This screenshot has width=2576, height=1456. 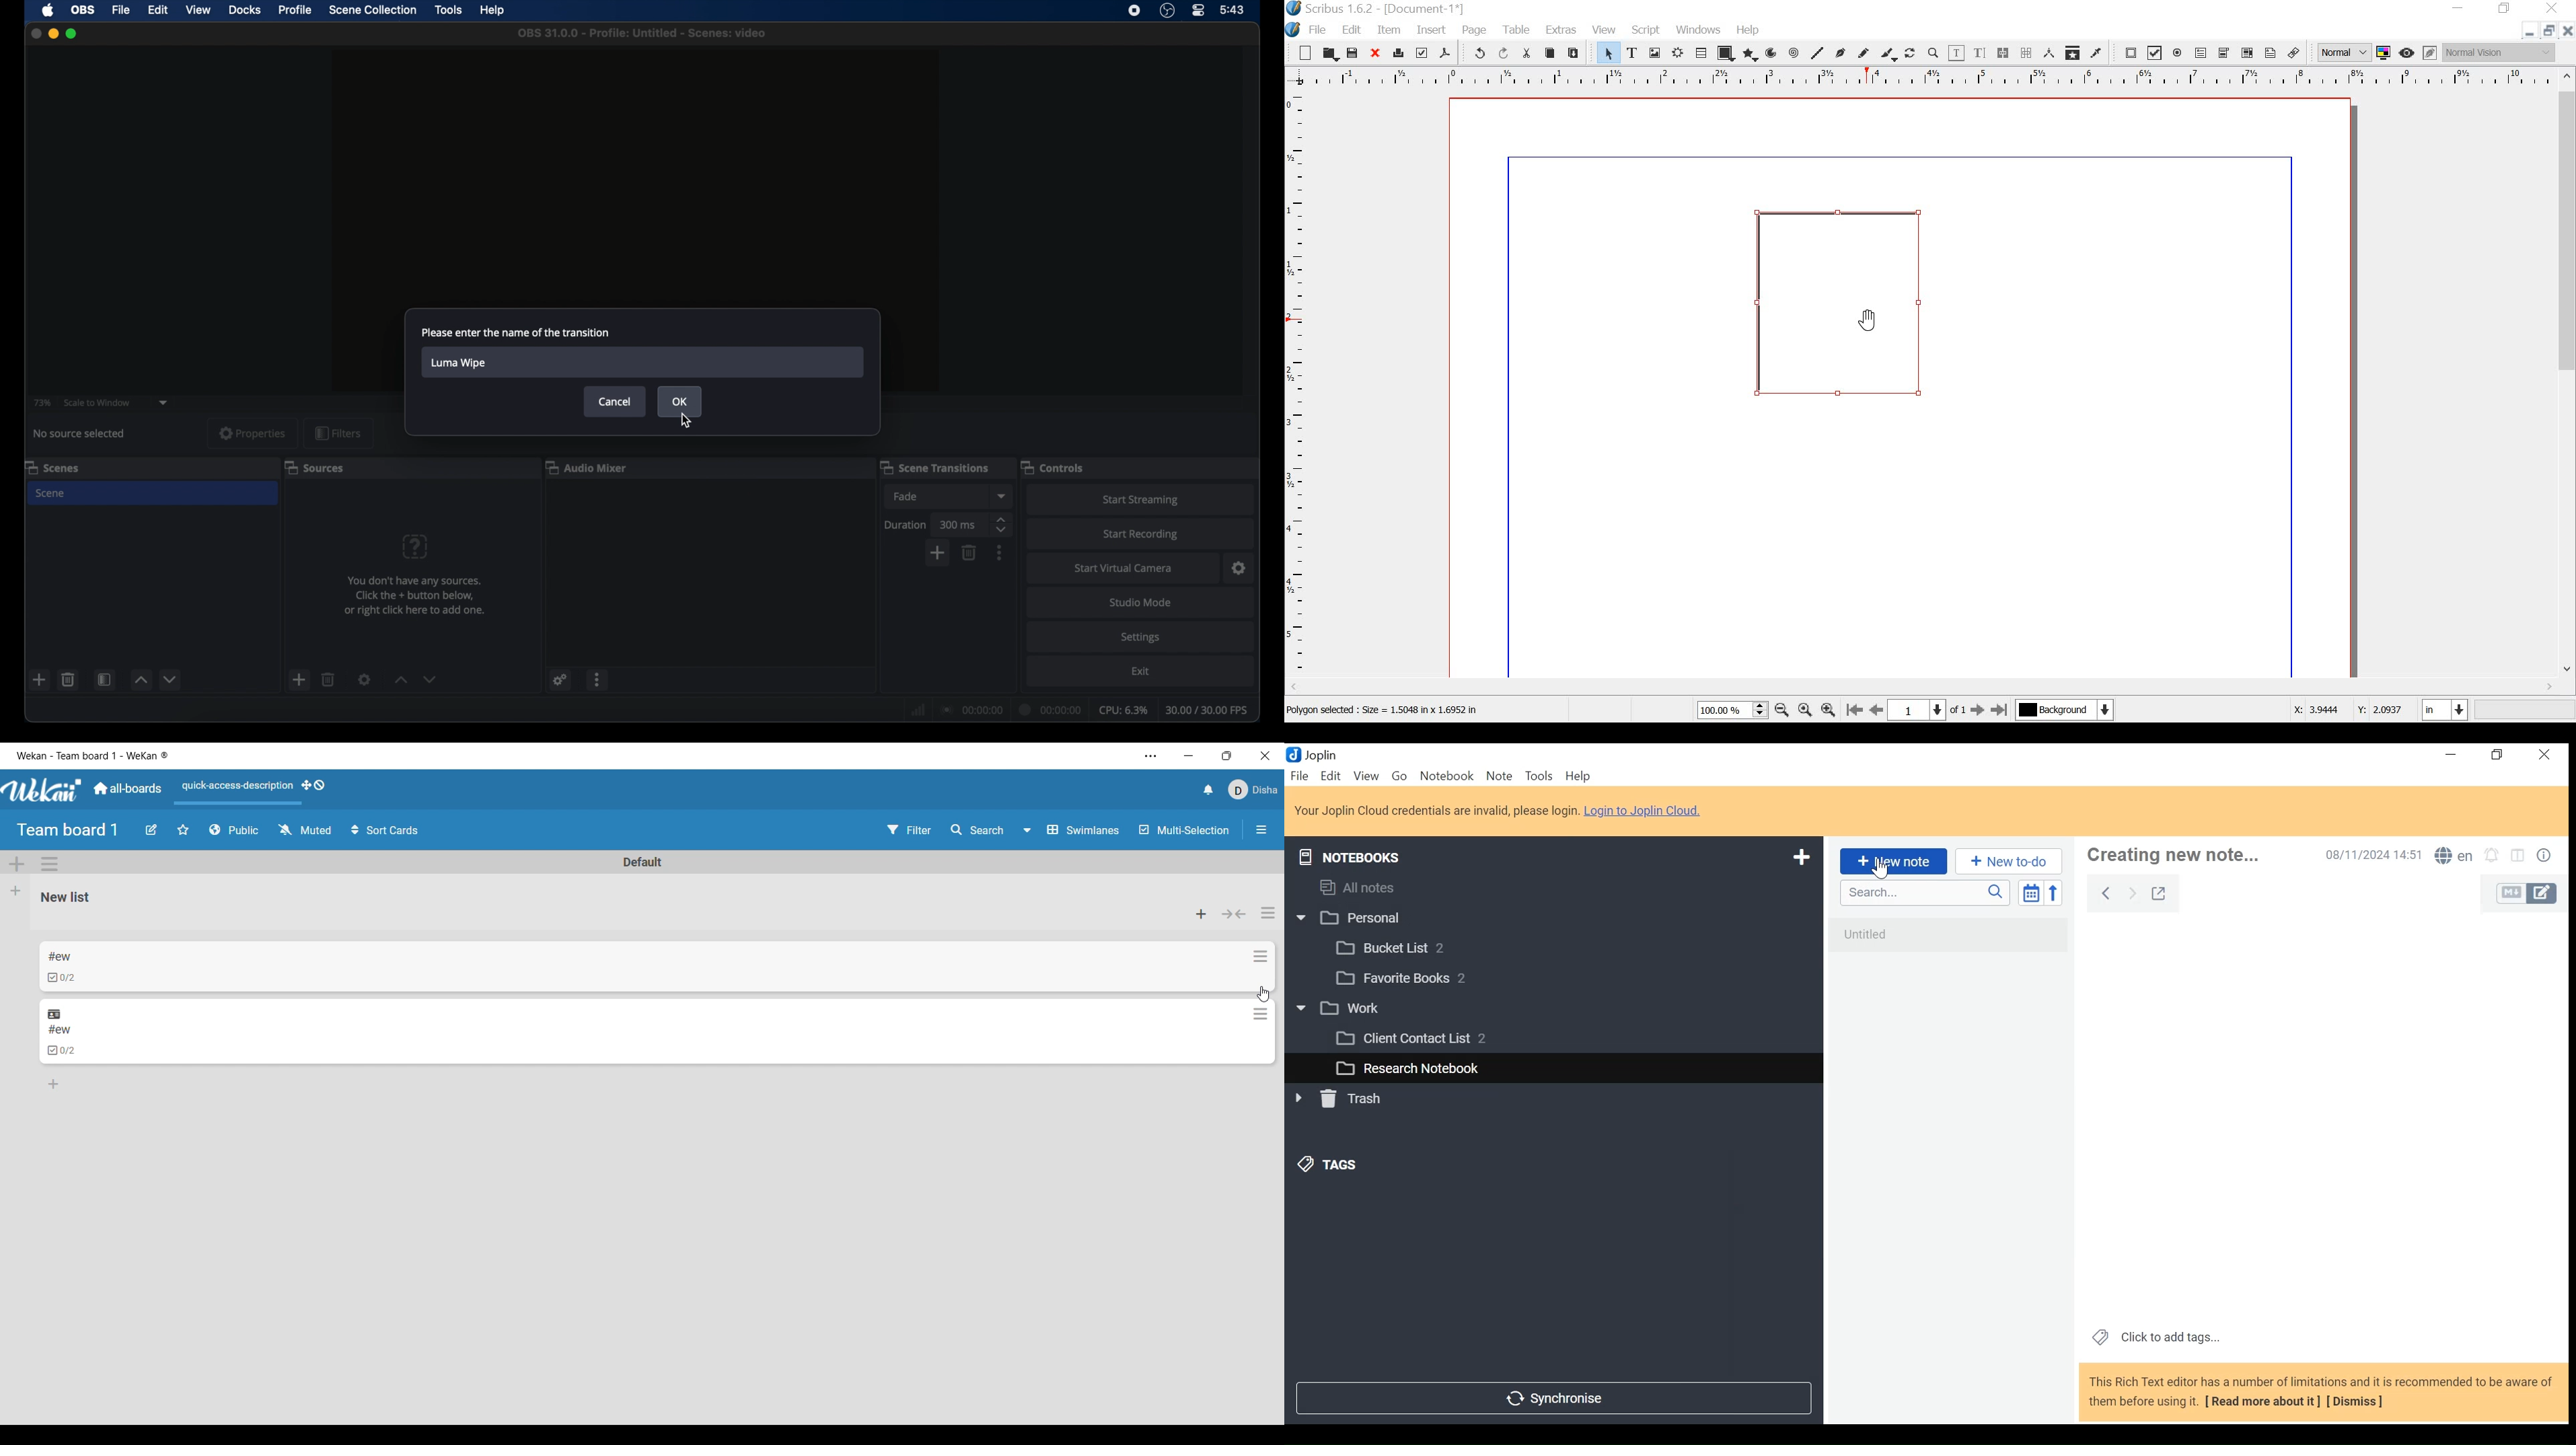 What do you see at coordinates (1917, 710) in the screenshot?
I see `1` at bounding box center [1917, 710].